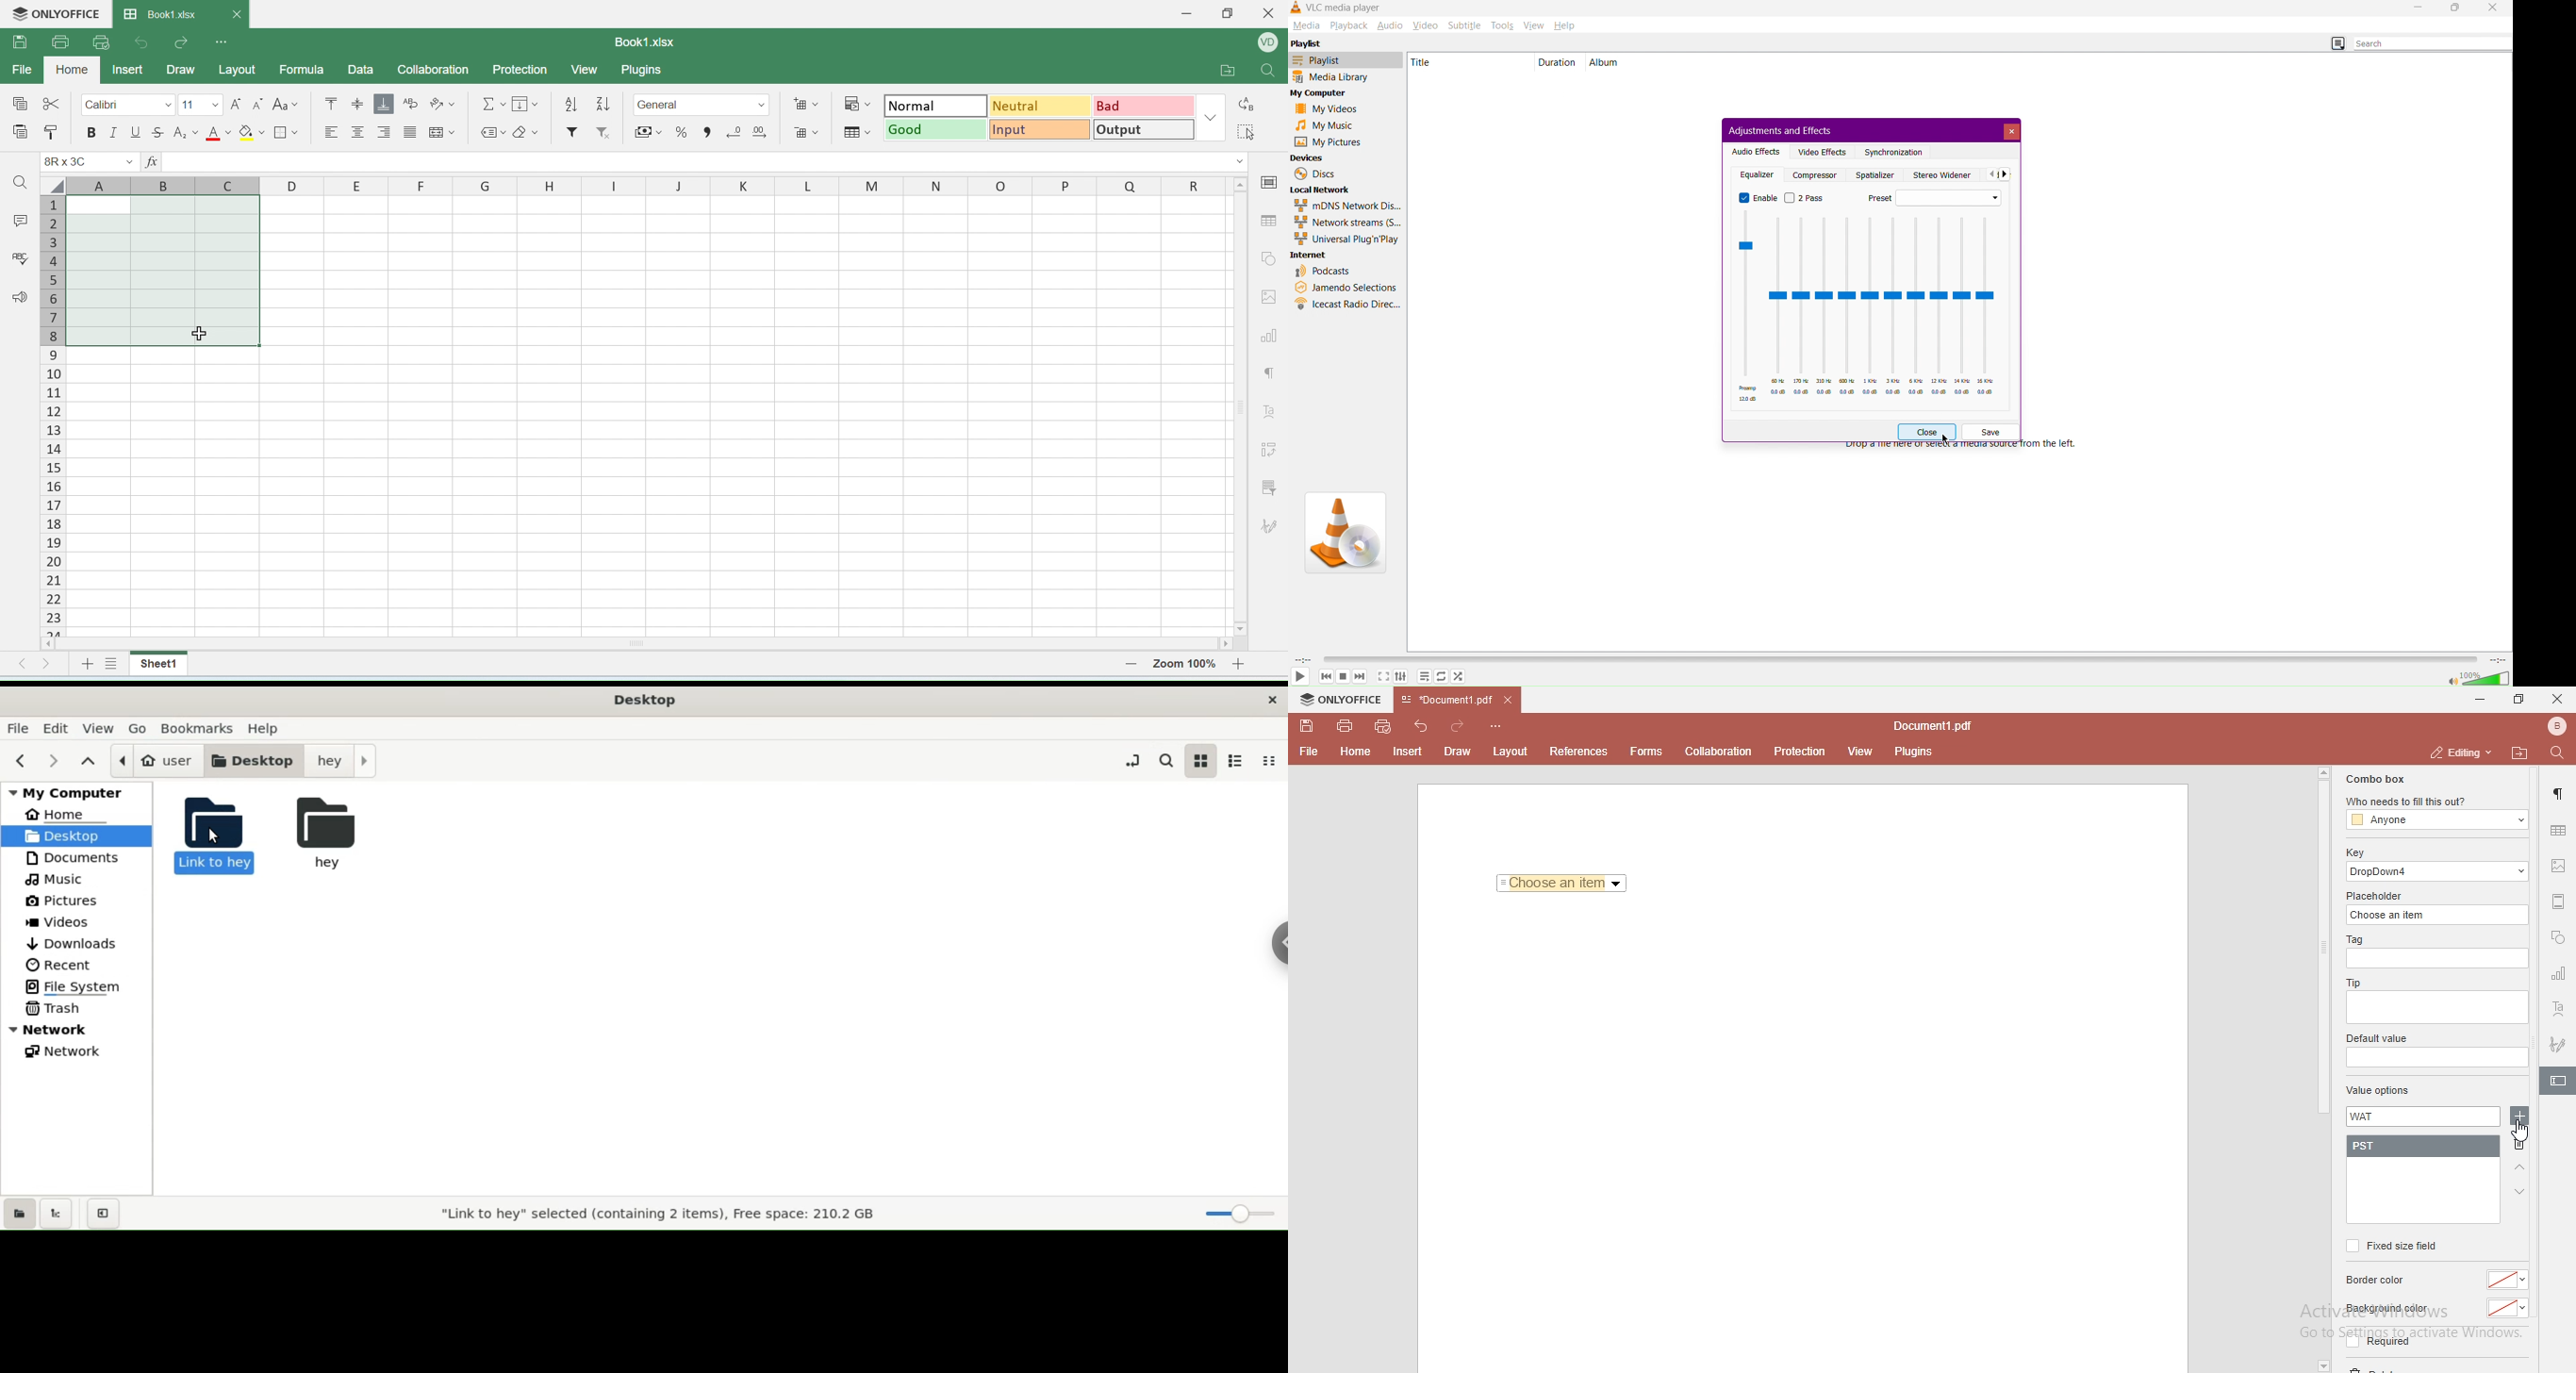  I want to click on align center, so click(359, 134).